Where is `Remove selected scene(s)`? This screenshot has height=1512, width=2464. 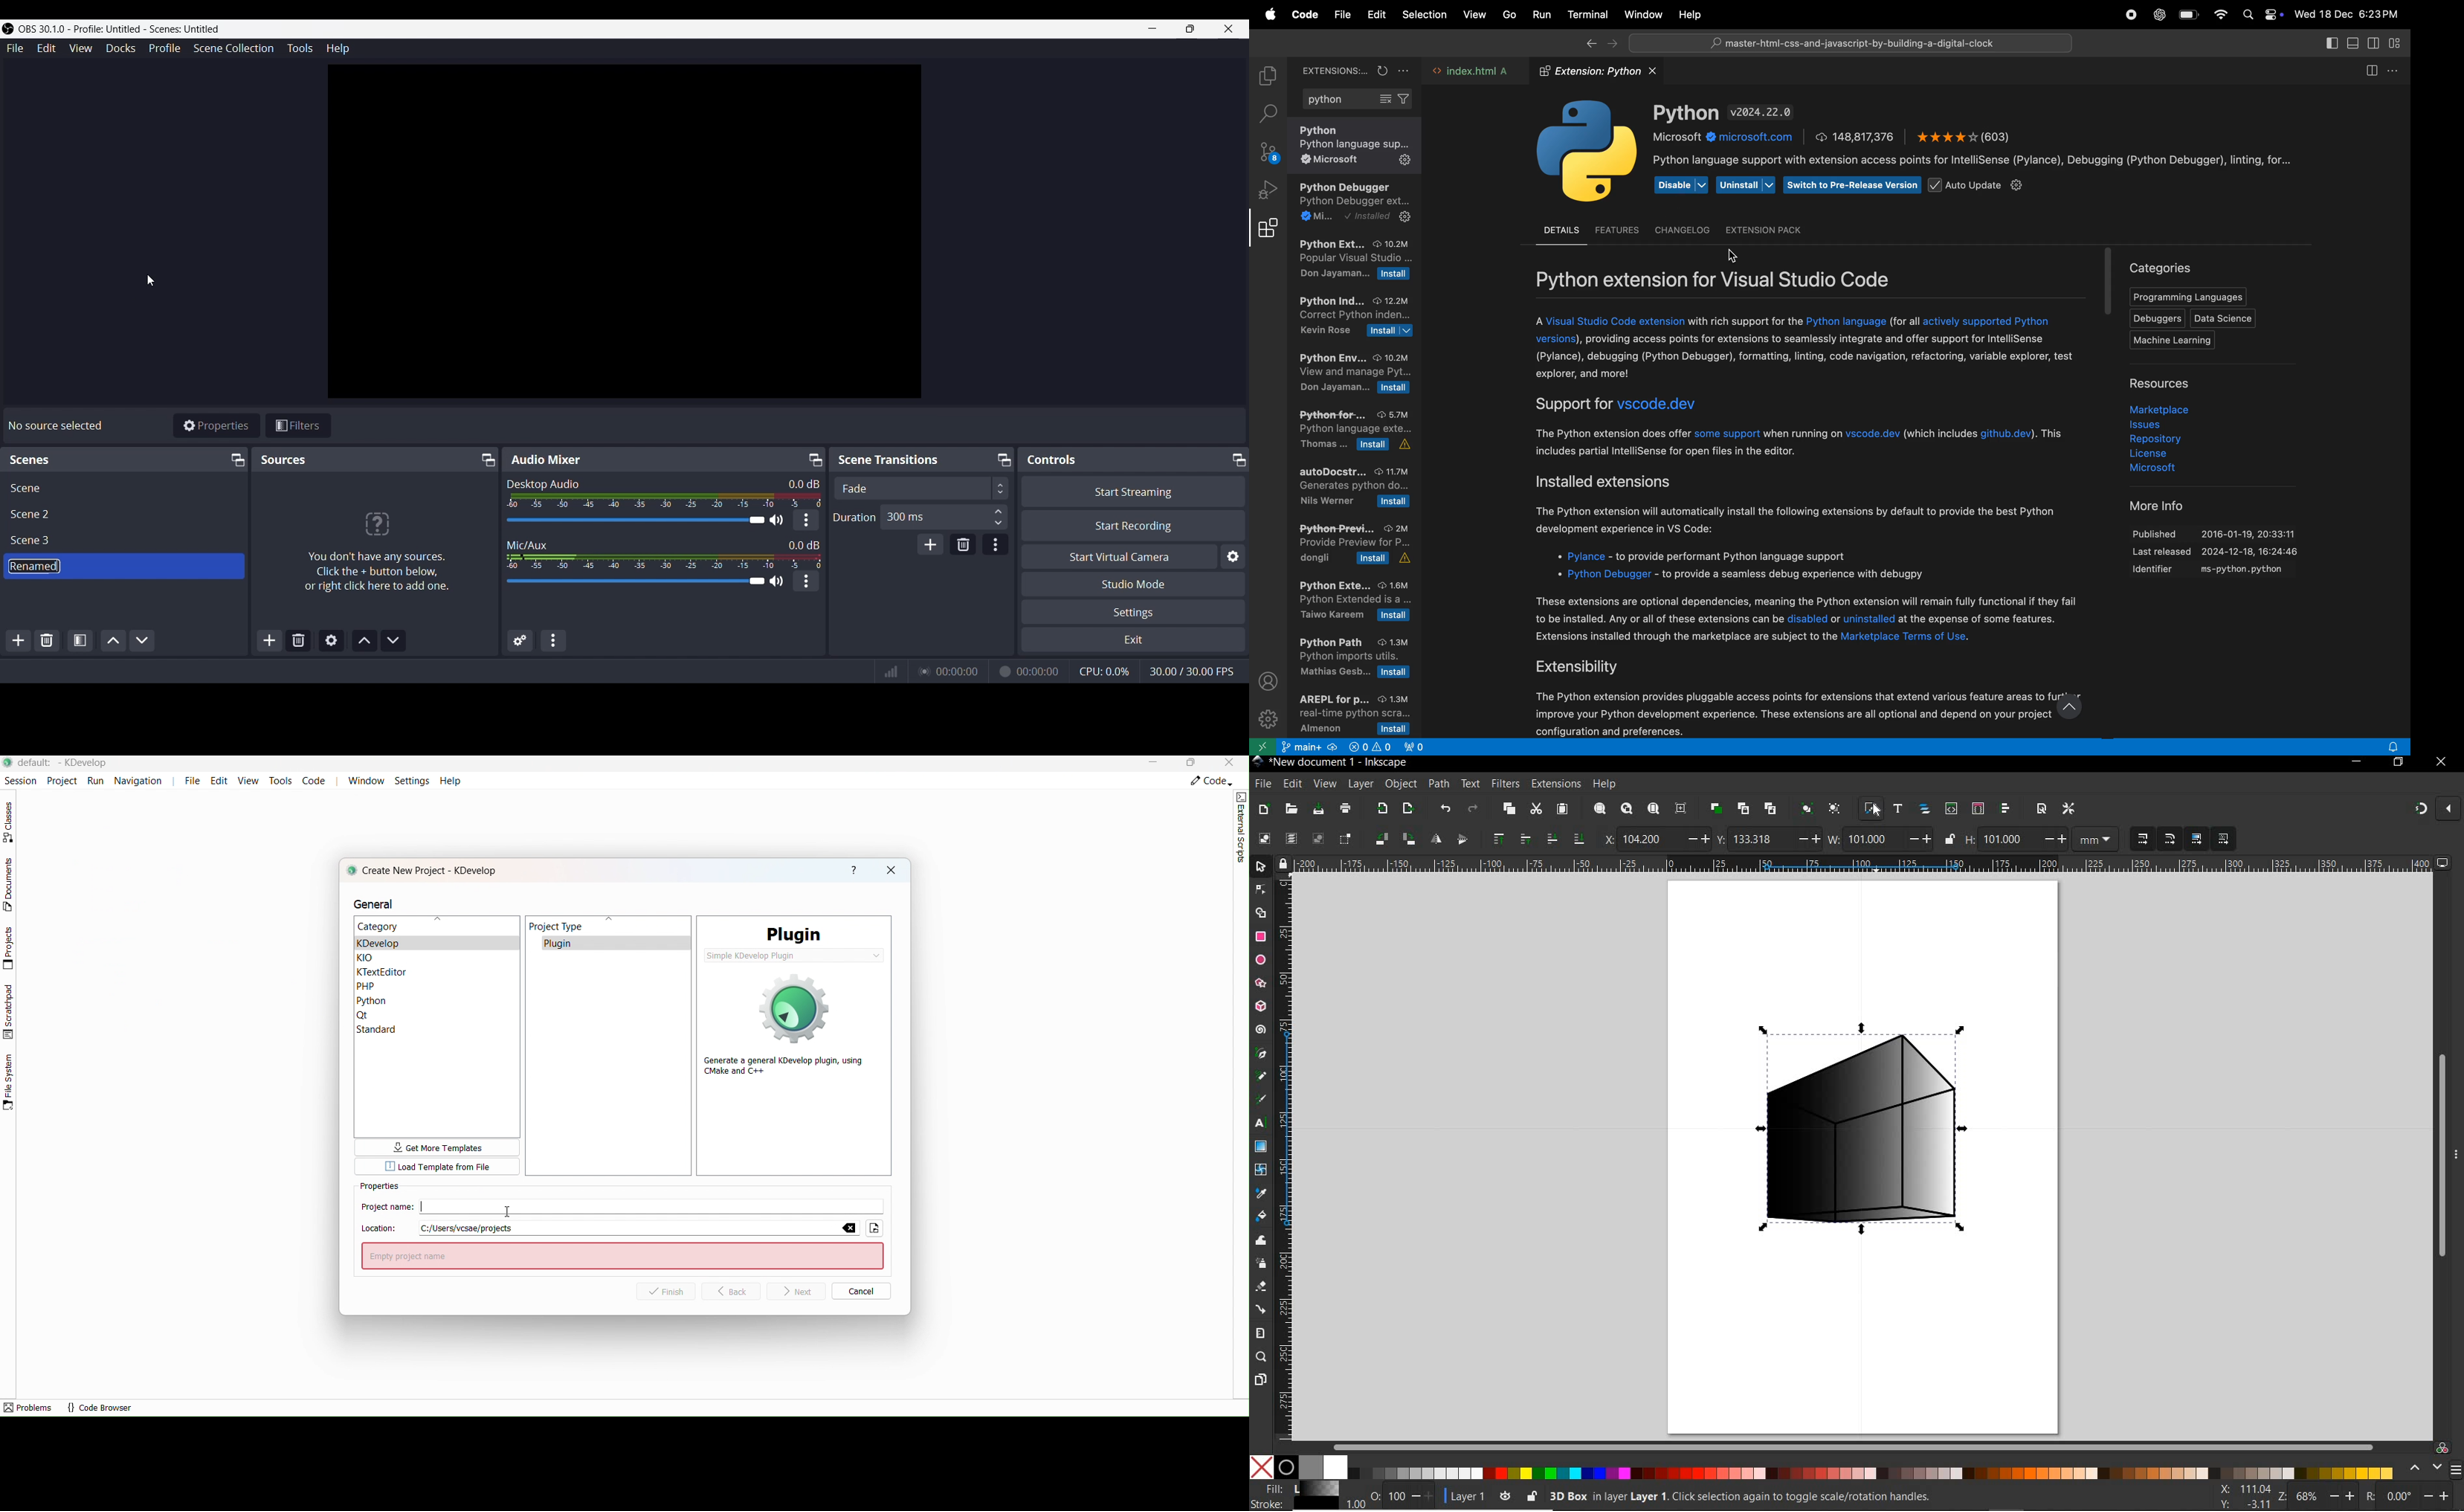 Remove selected scene(s) is located at coordinates (299, 639).